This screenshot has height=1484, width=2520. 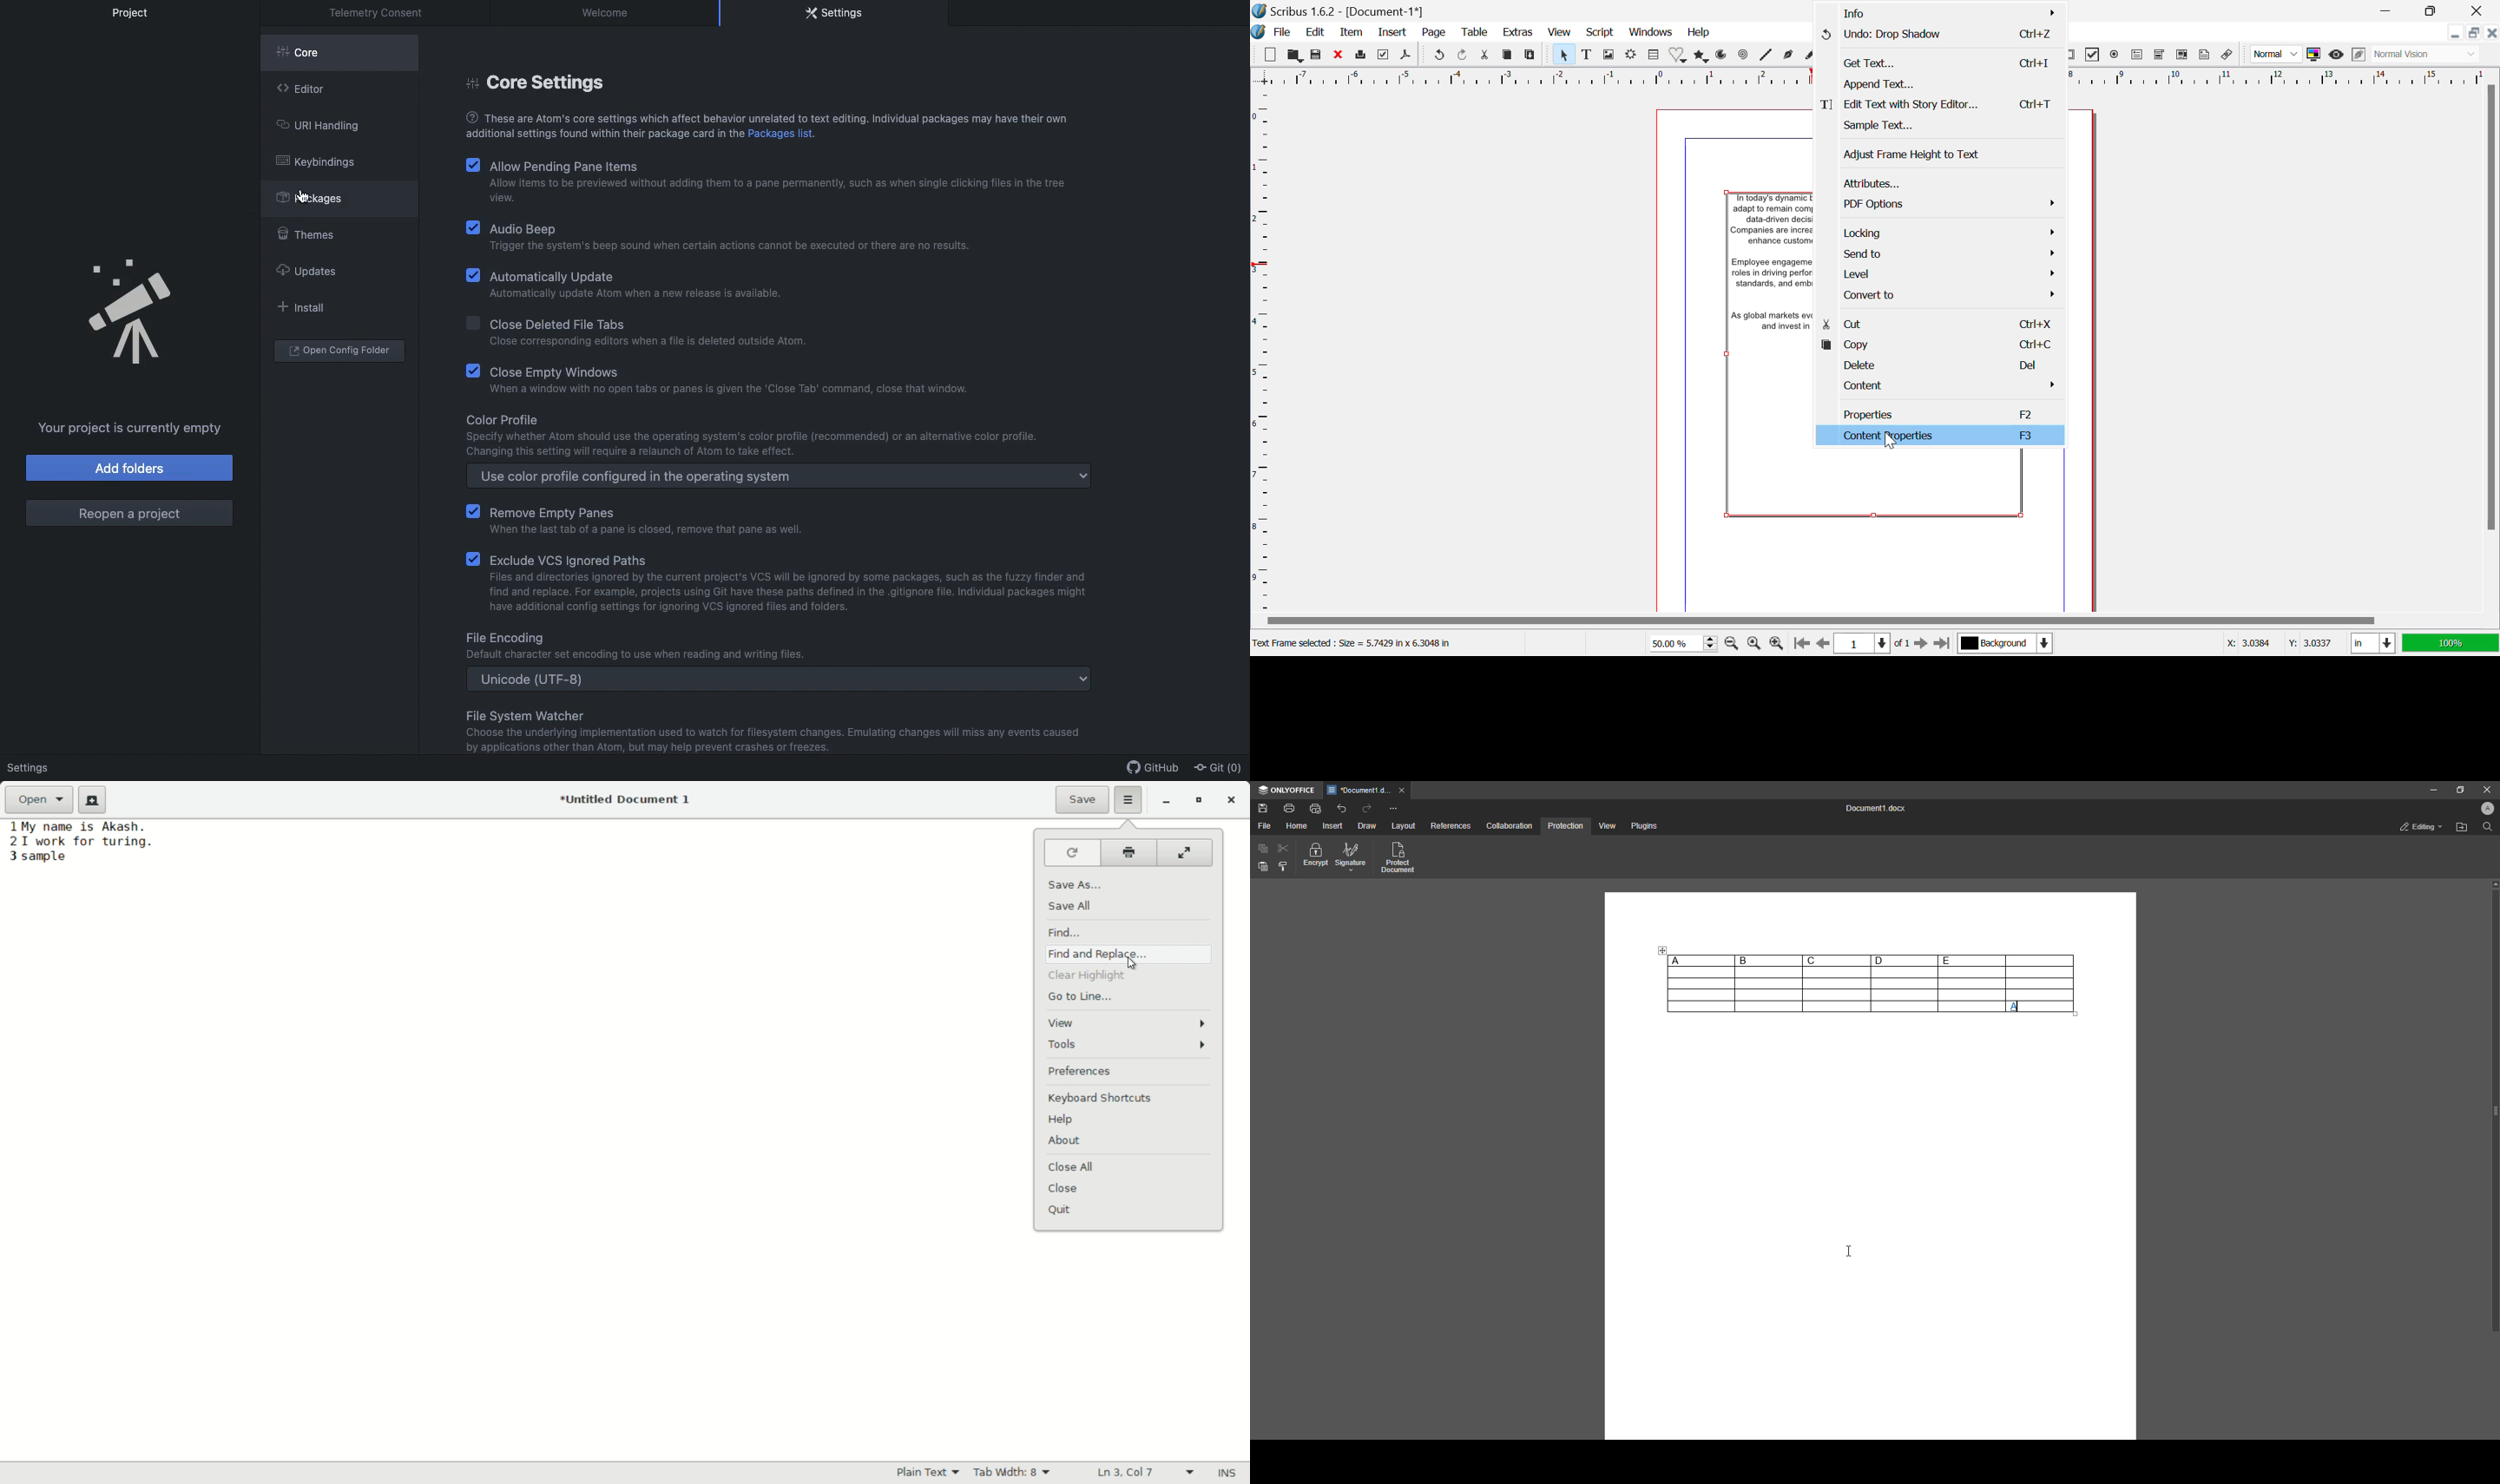 I want to click on Themes, so click(x=304, y=231).